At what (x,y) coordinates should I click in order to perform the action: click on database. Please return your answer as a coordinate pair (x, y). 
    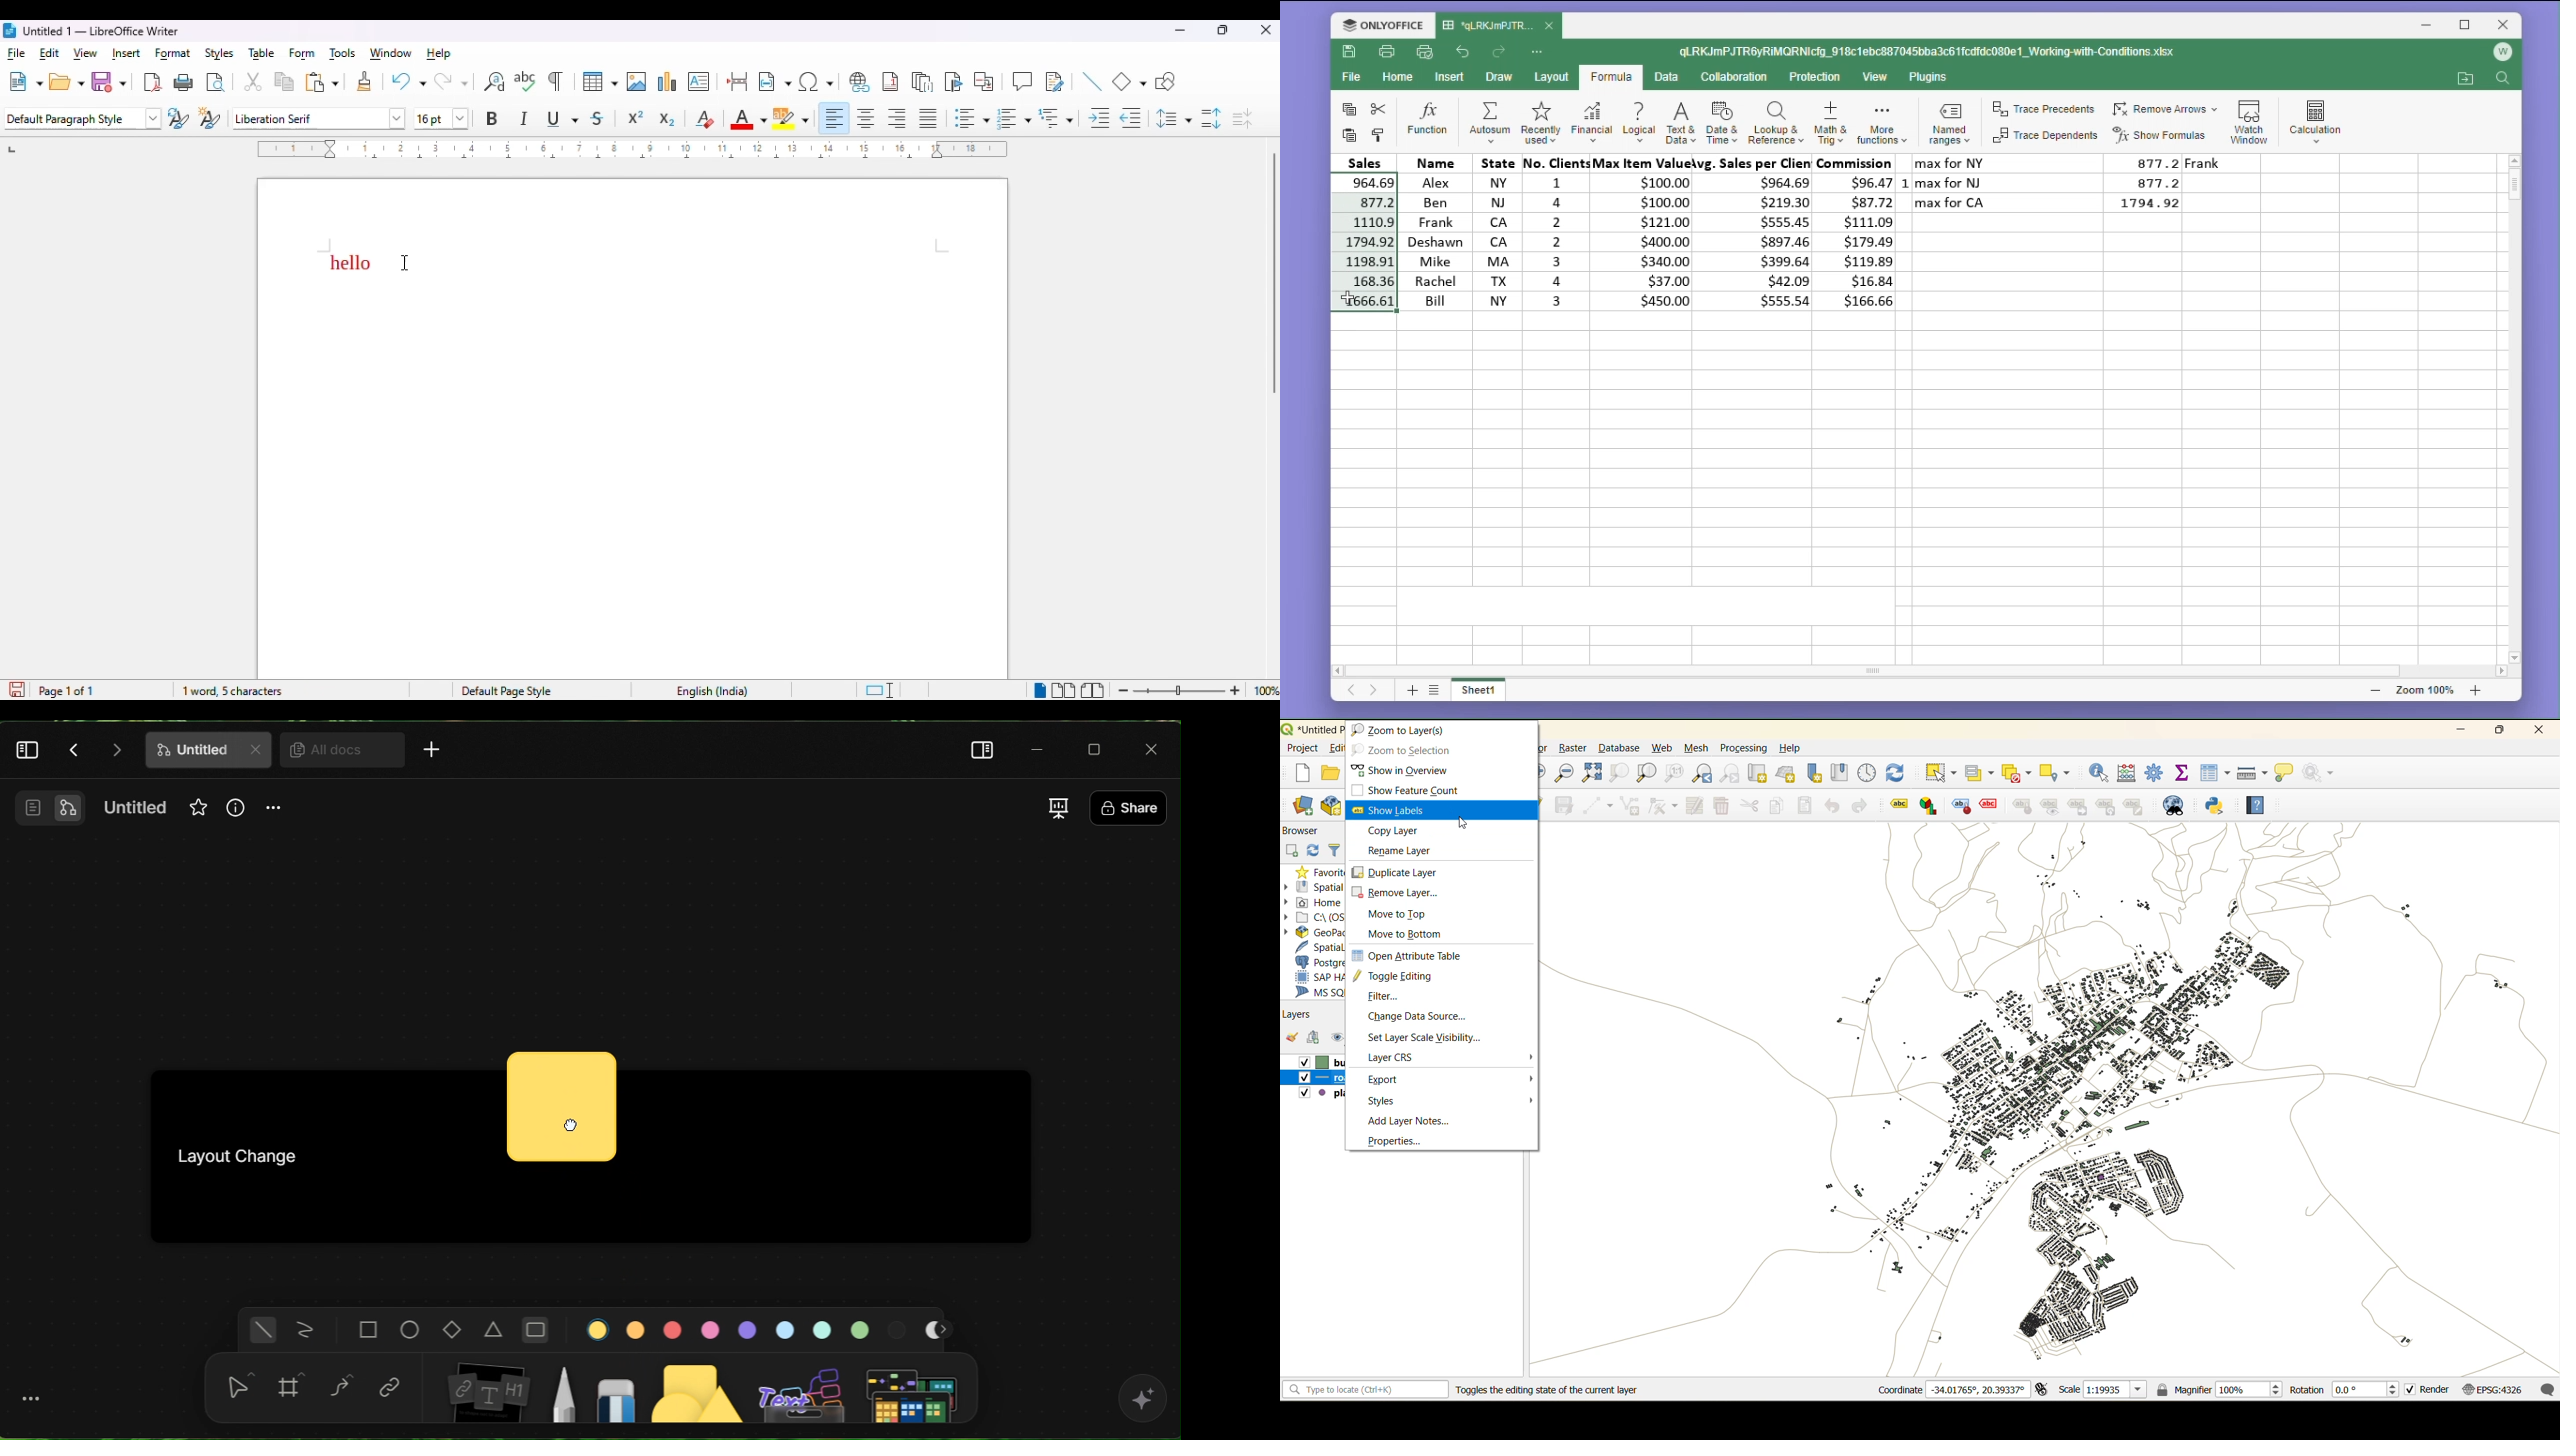
    Looking at the image, I should click on (1618, 749).